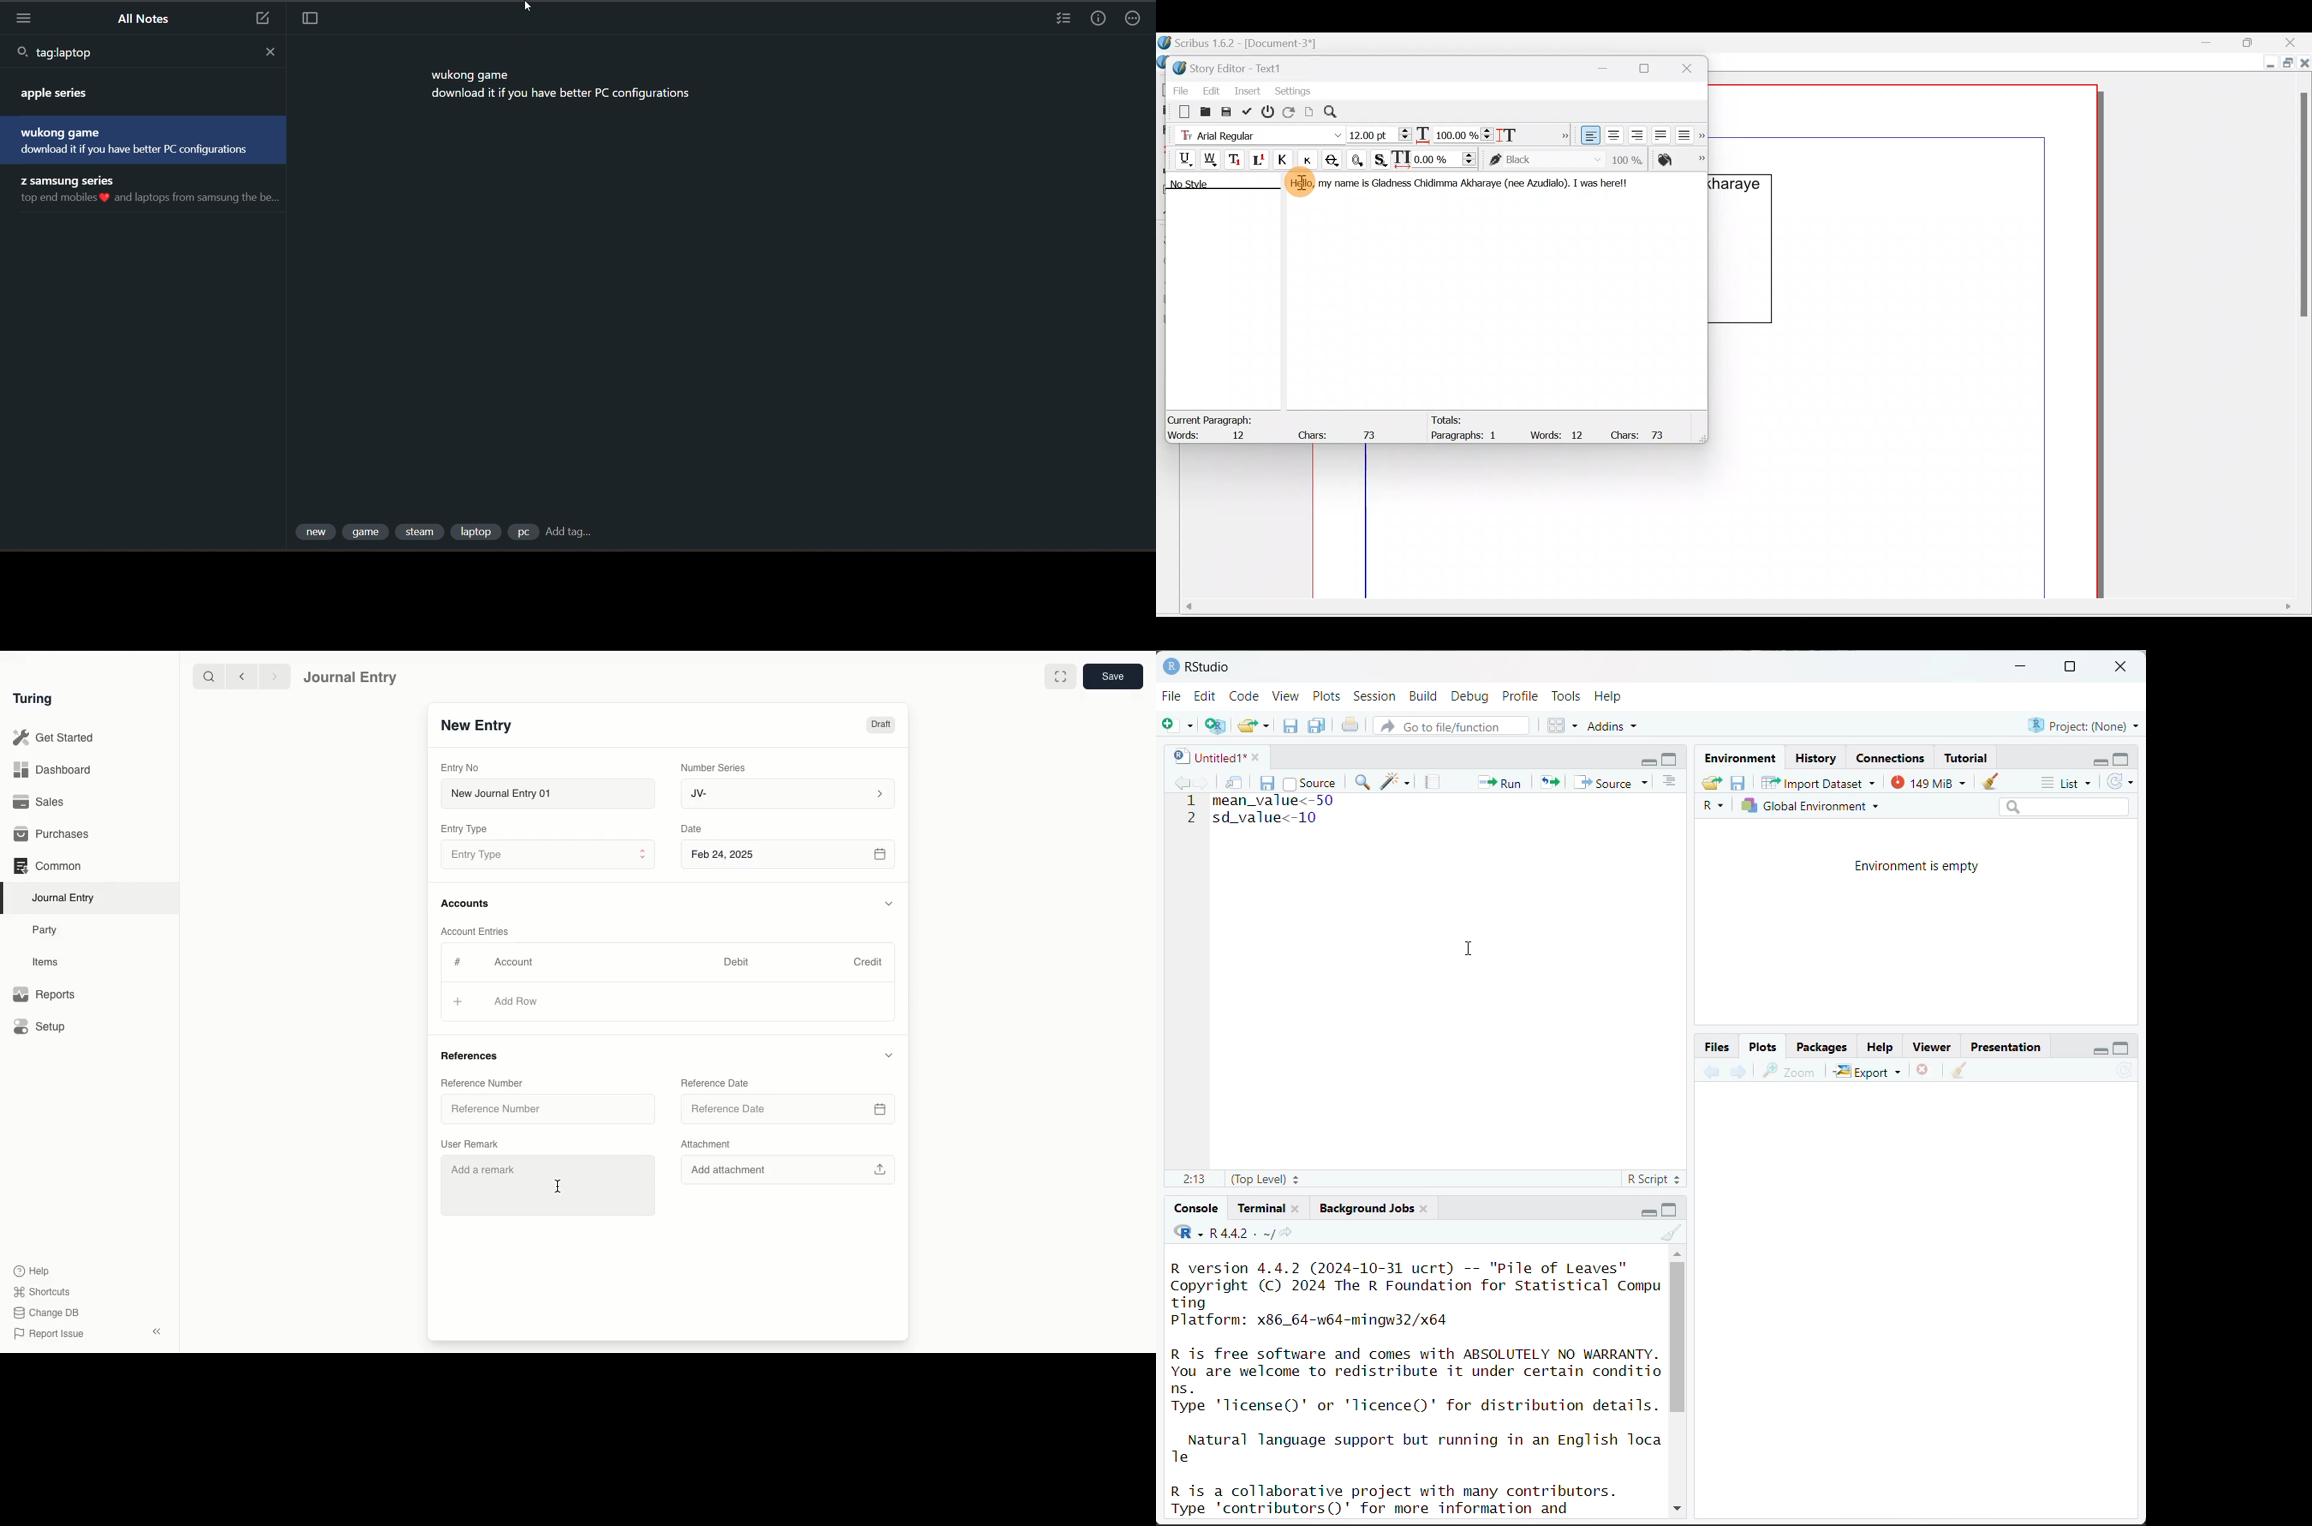 The height and width of the screenshot is (1540, 2324). What do you see at coordinates (481, 1083) in the screenshot?
I see `Reference Number` at bounding box center [481, 1083].